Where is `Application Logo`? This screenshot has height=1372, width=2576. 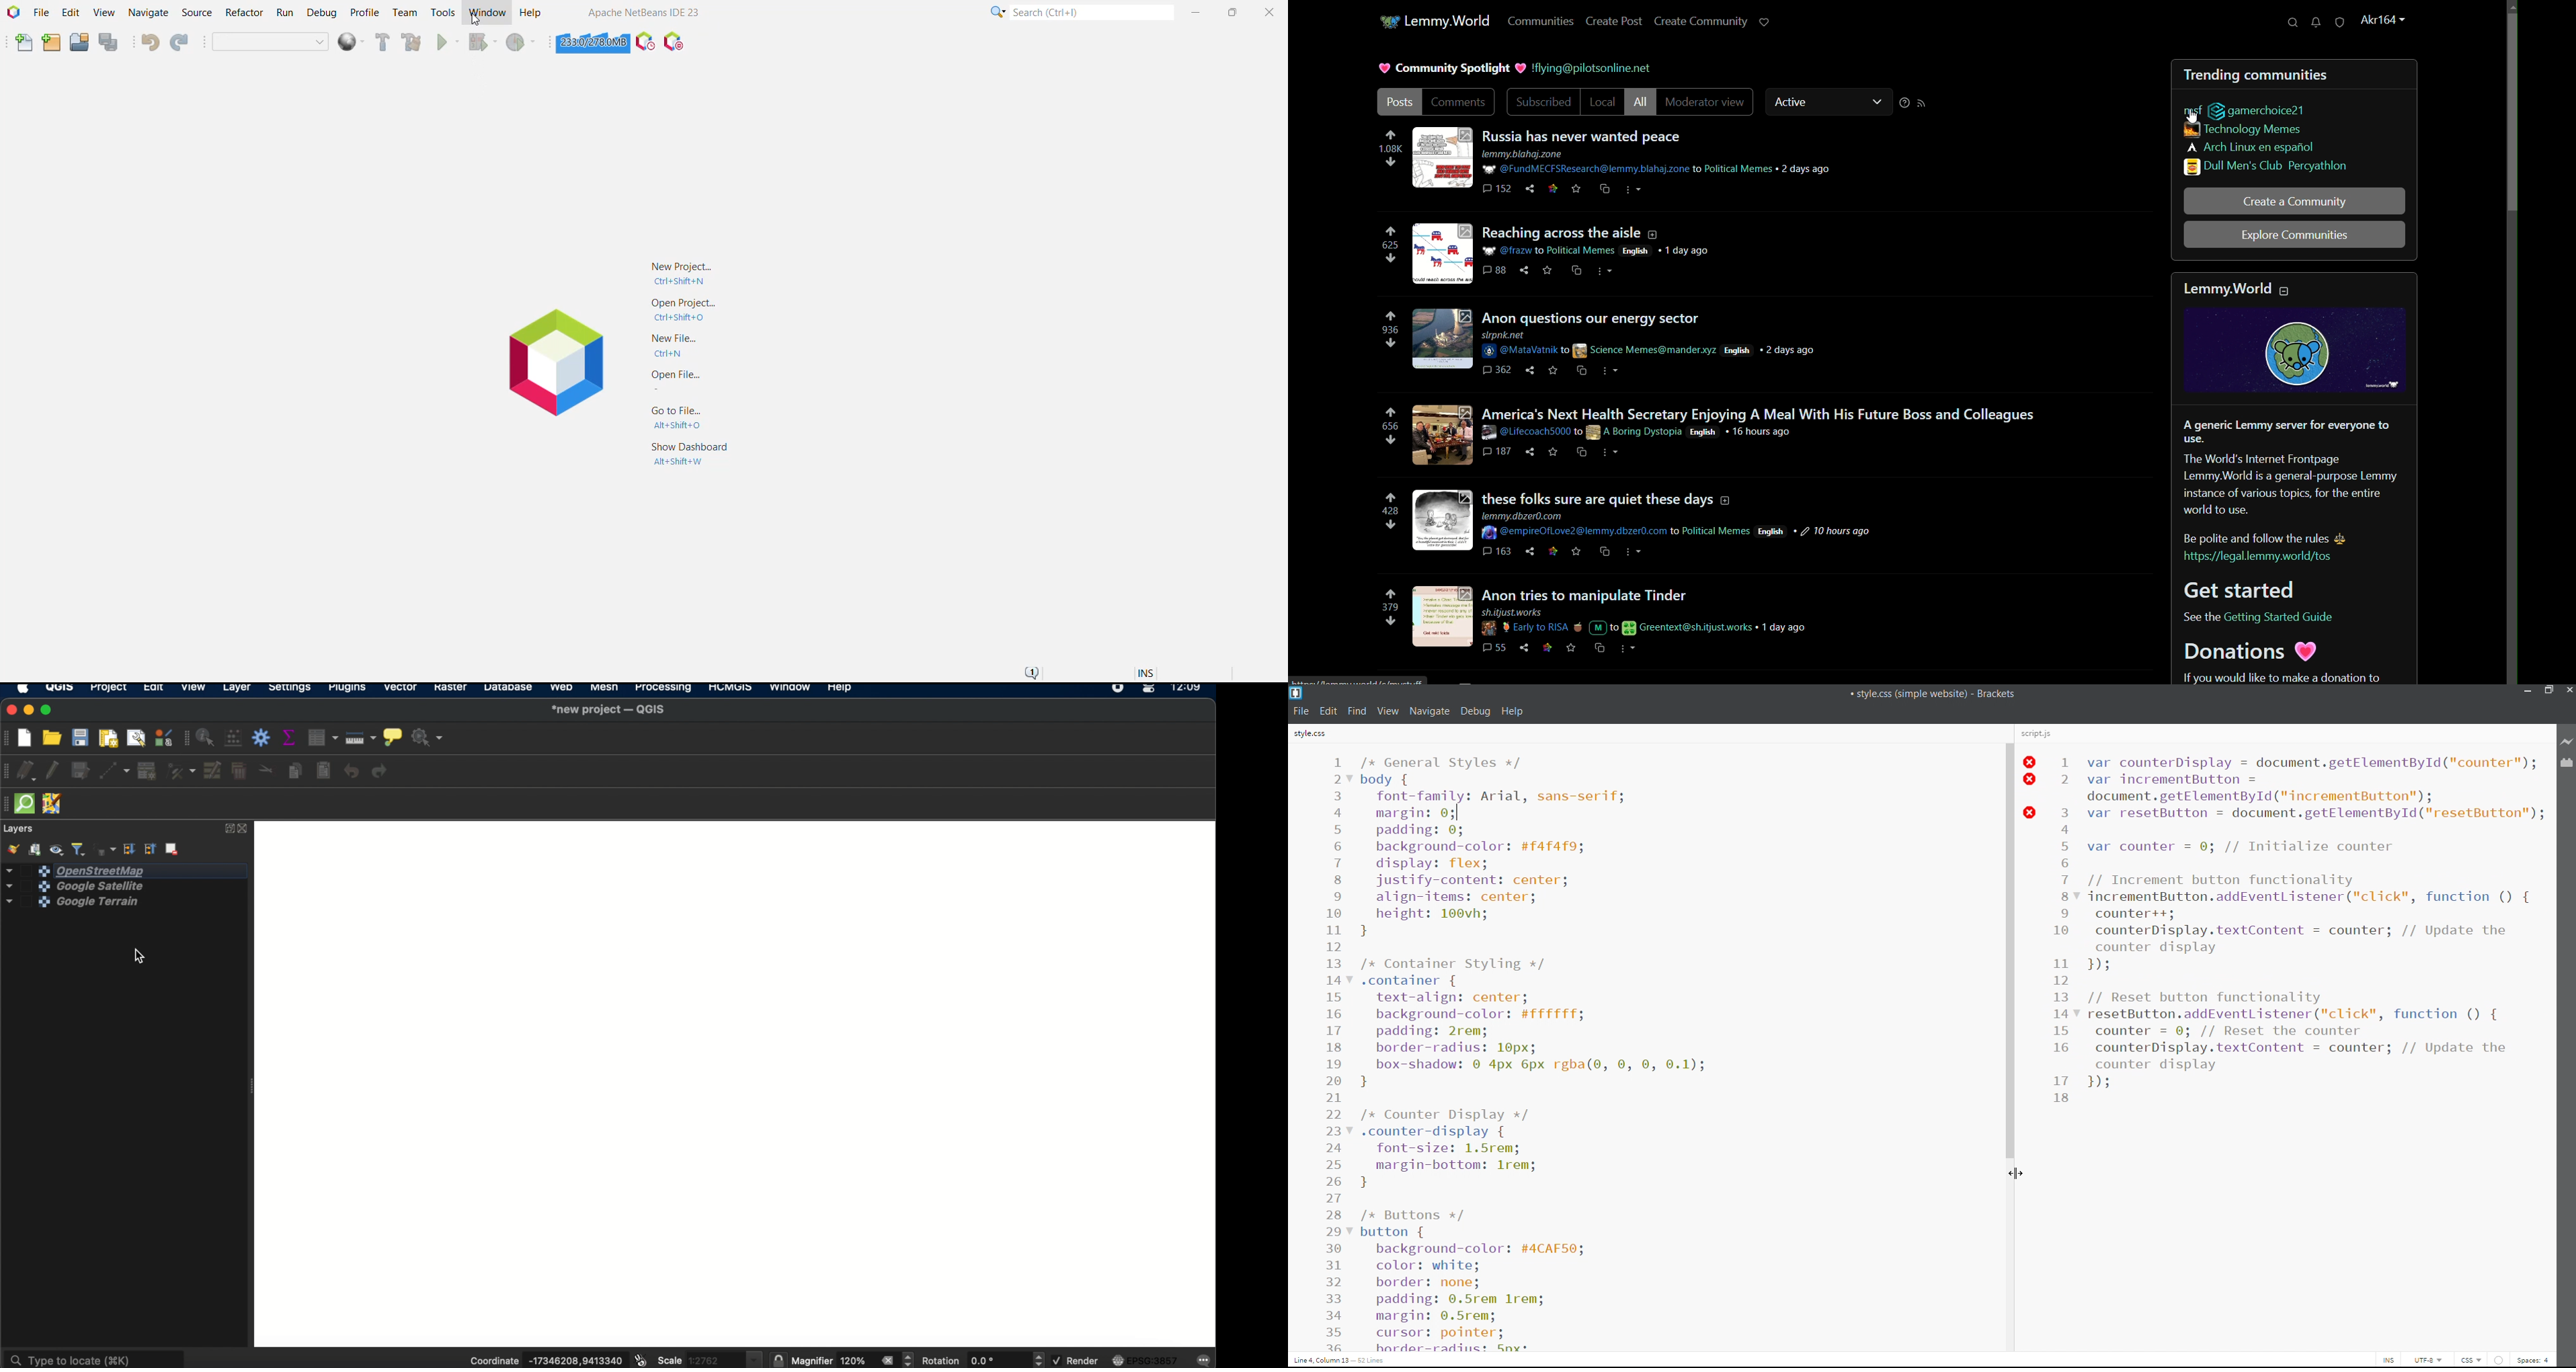
Application Logo is located at coordinates (547, 363).